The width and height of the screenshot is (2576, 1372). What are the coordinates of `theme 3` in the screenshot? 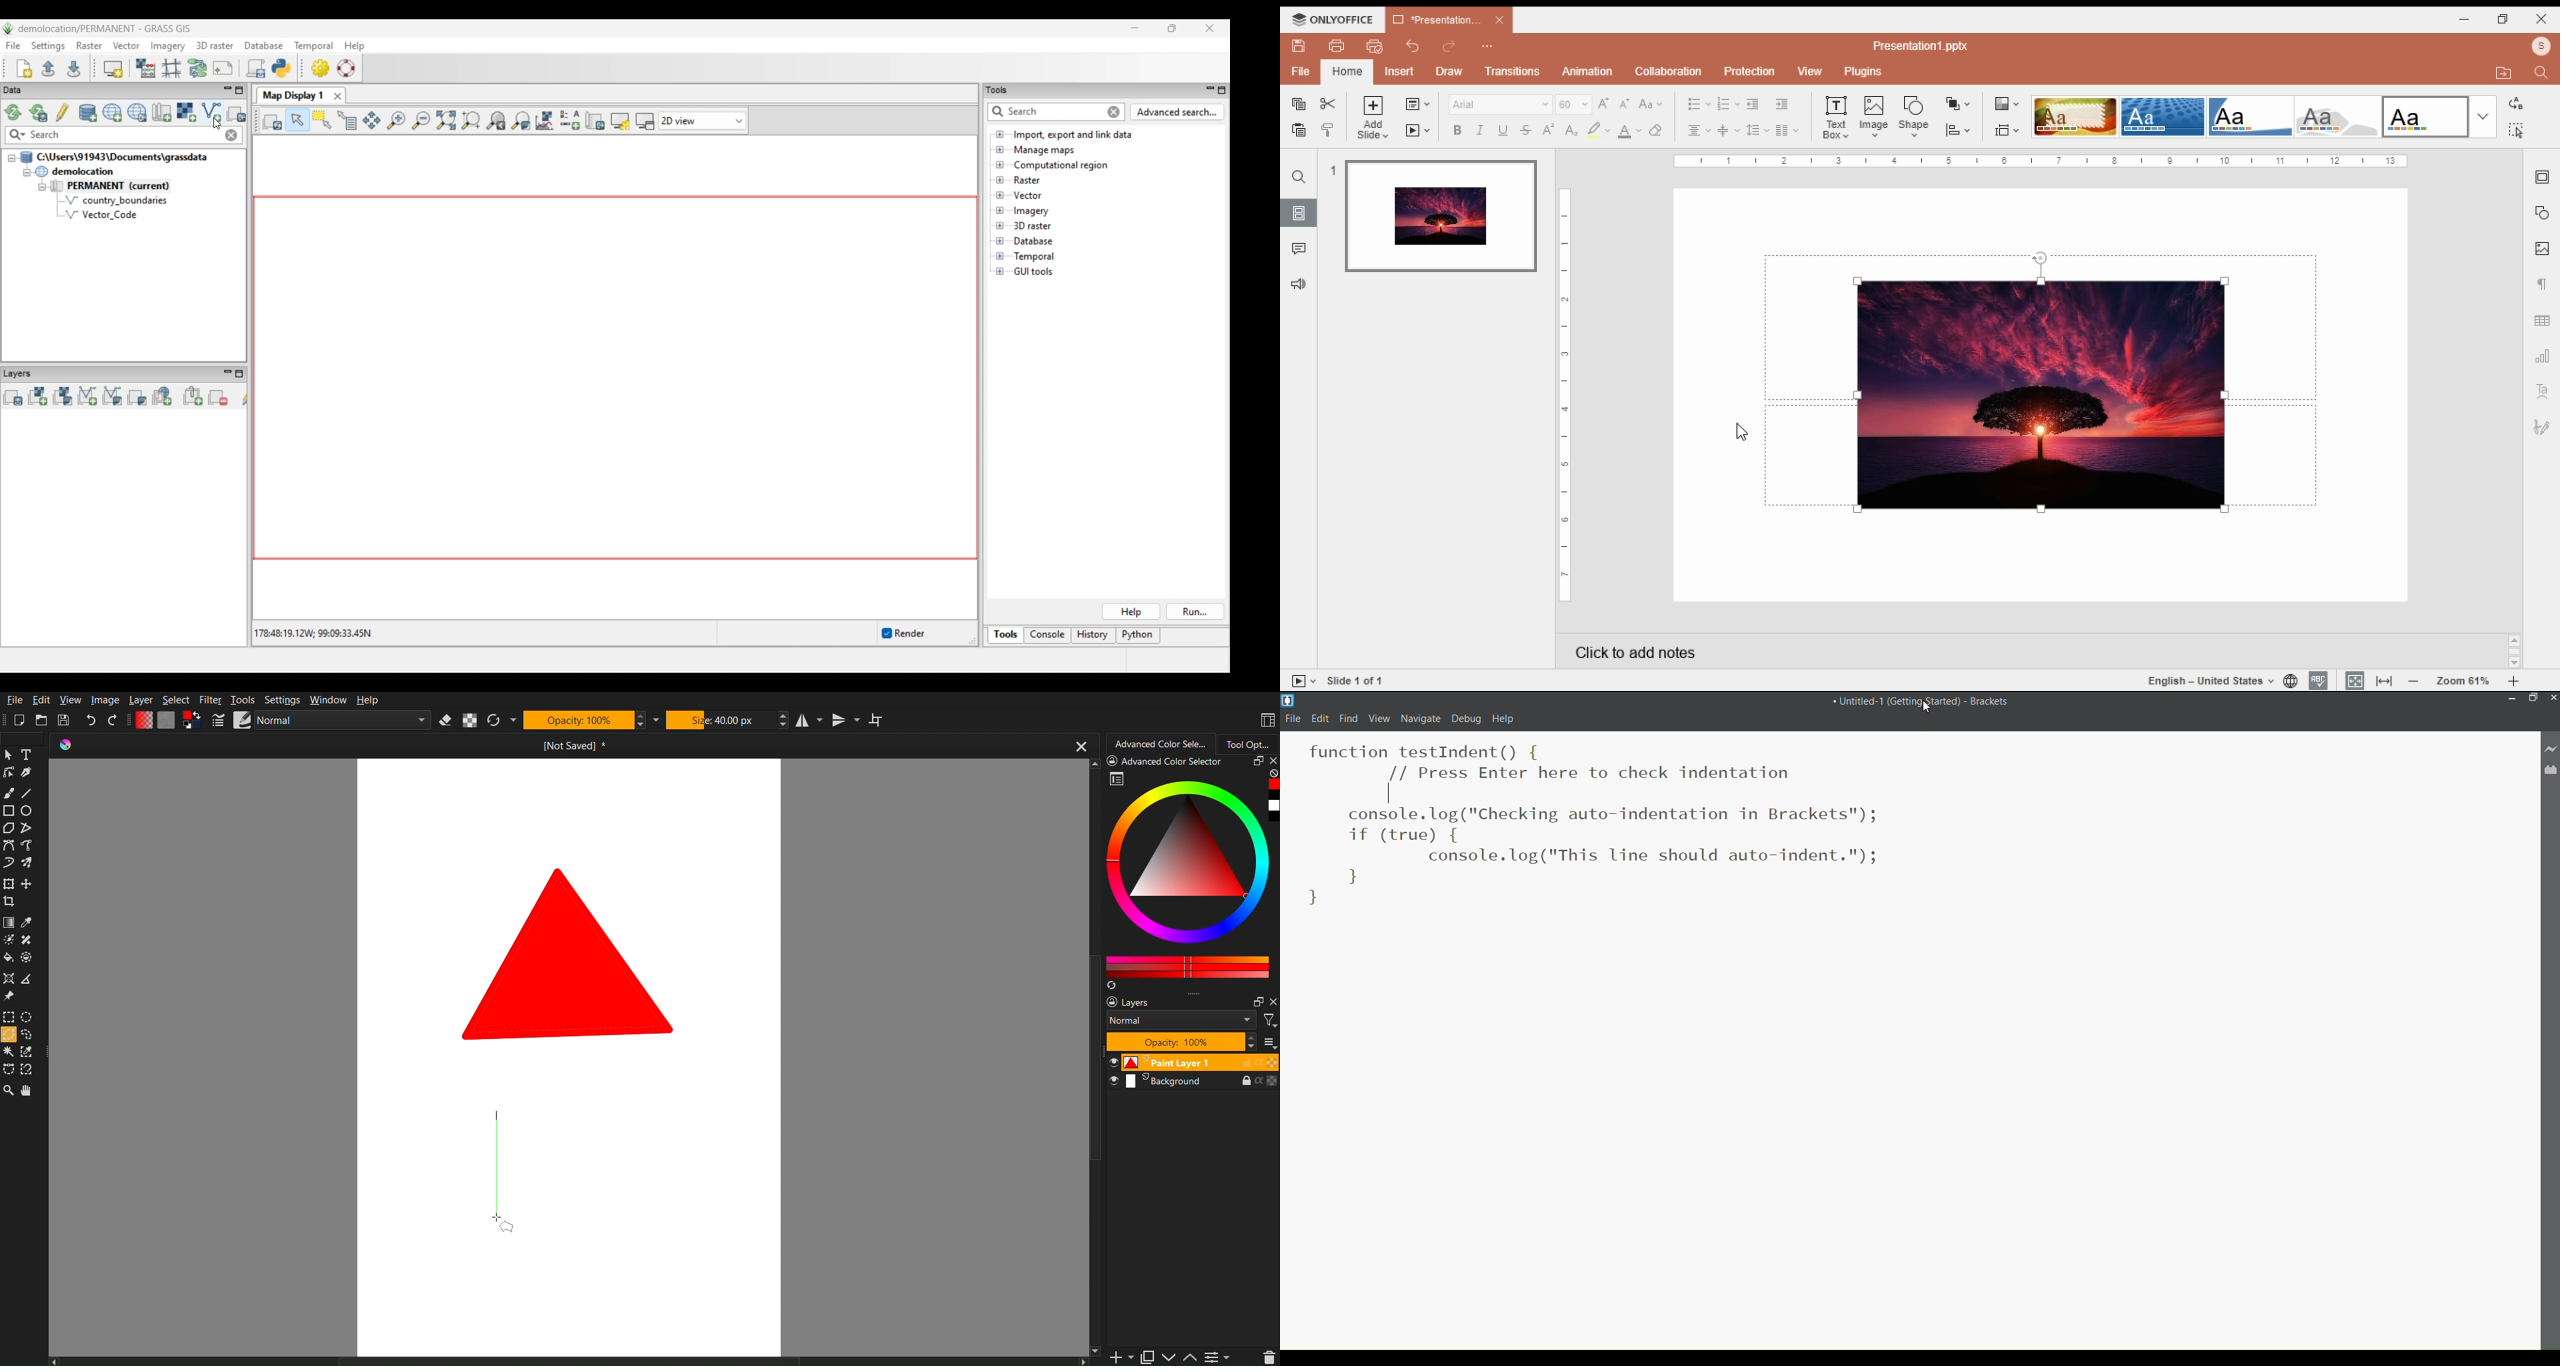 It's located at (2249, 117).